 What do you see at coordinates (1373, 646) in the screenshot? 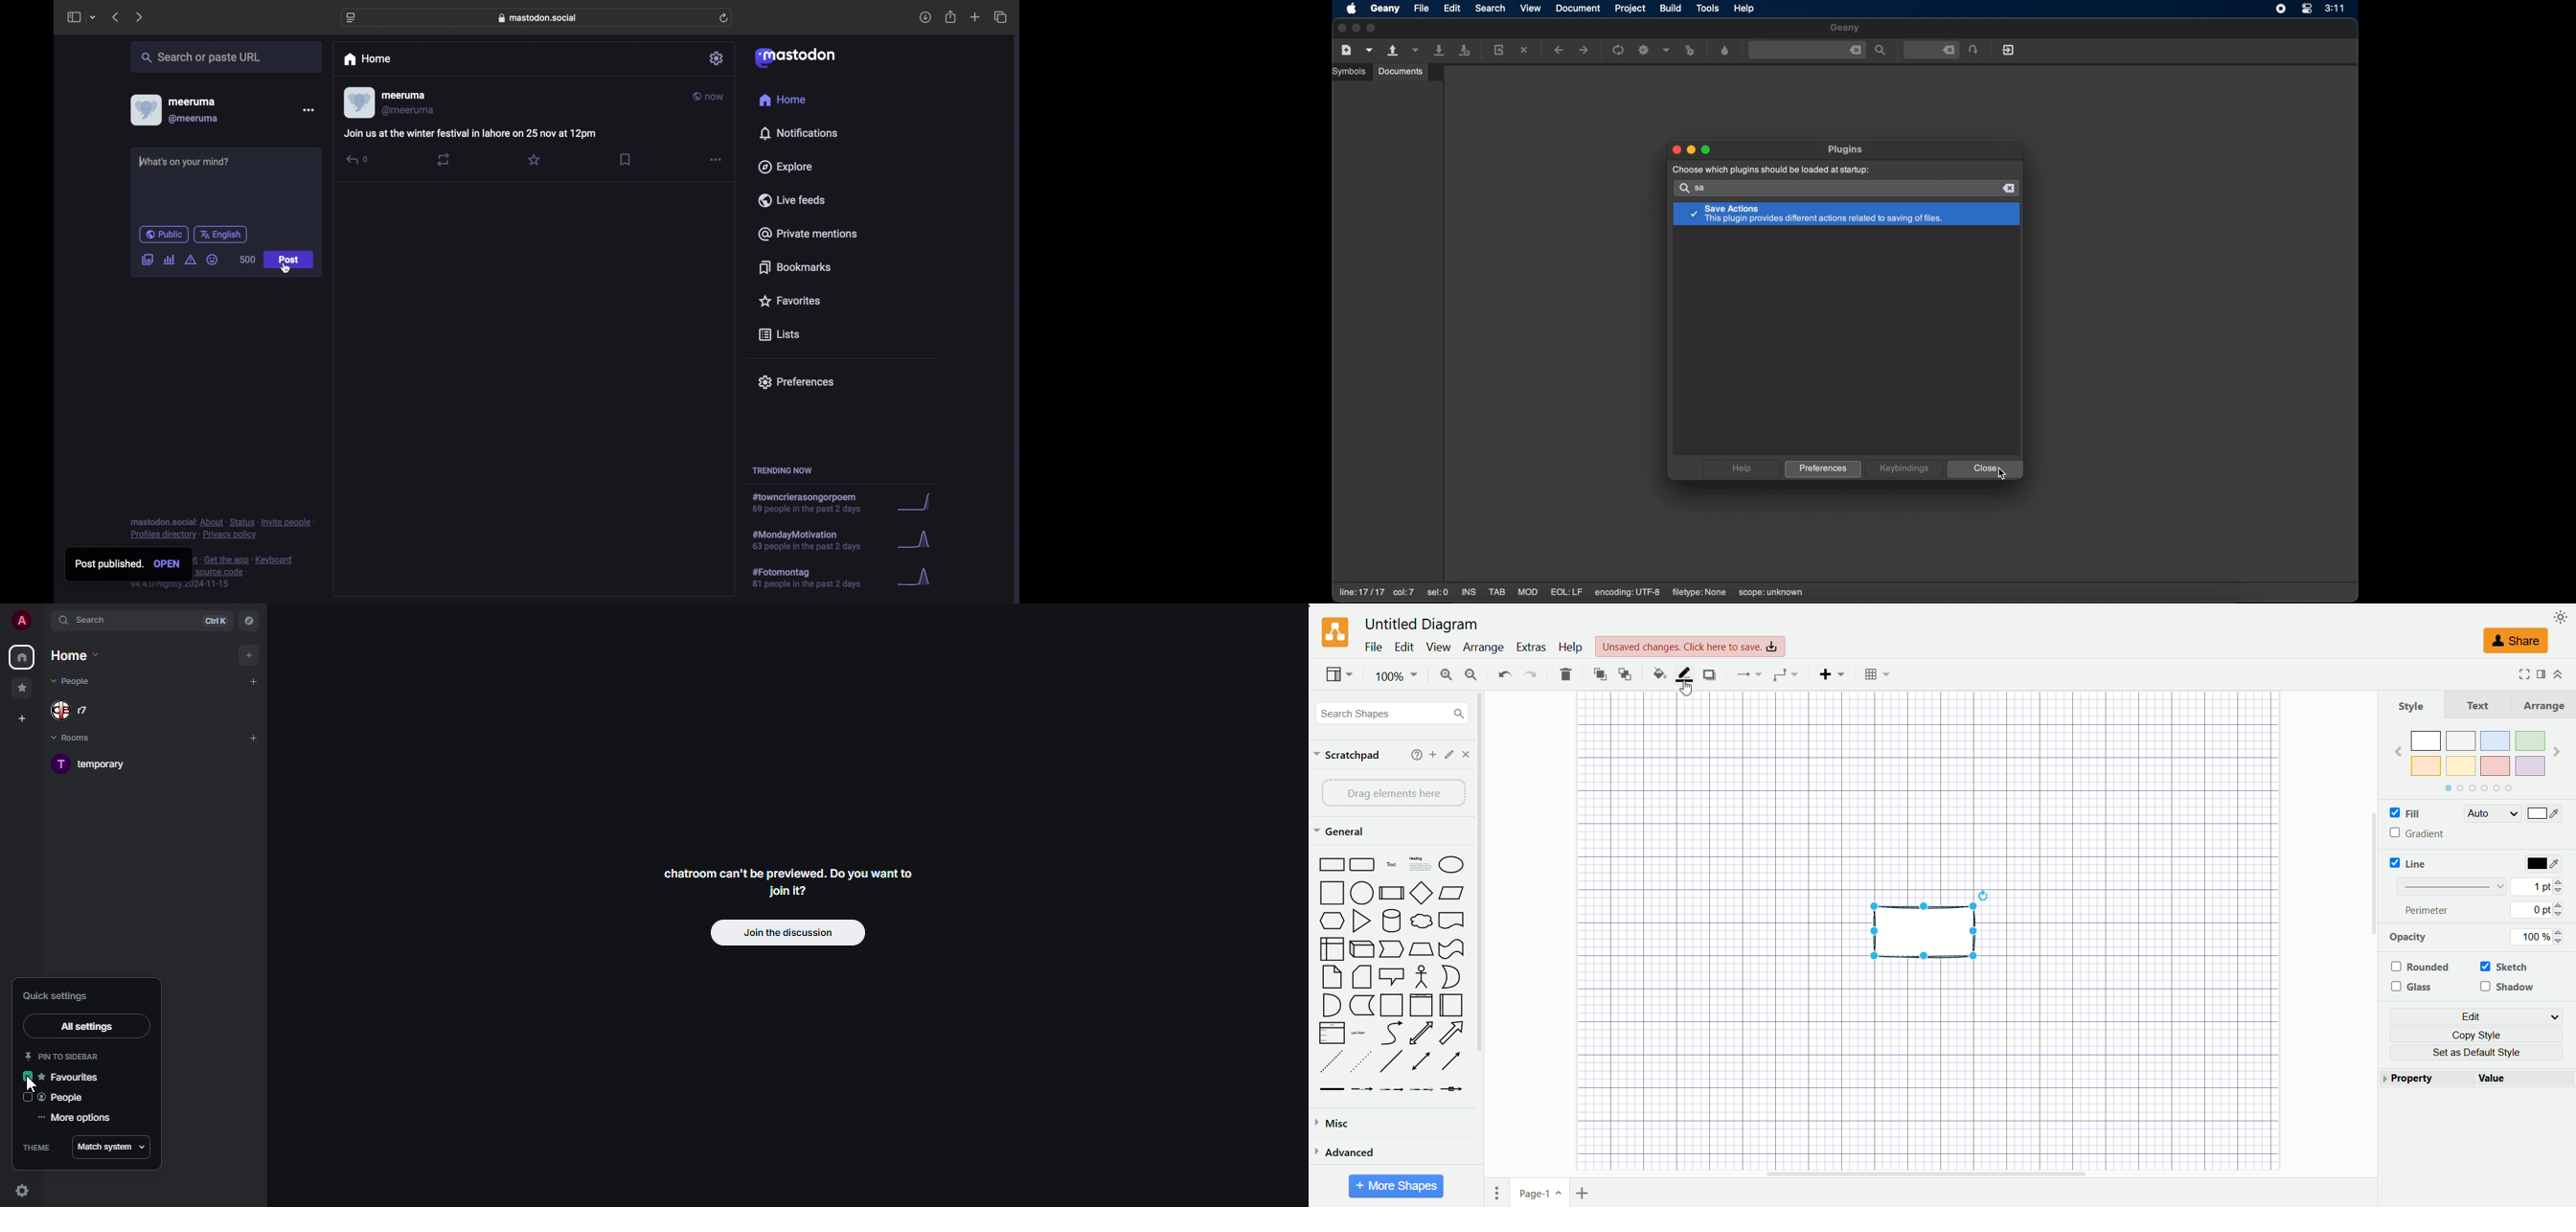
I see `file` at bounding box center [1373, 646].